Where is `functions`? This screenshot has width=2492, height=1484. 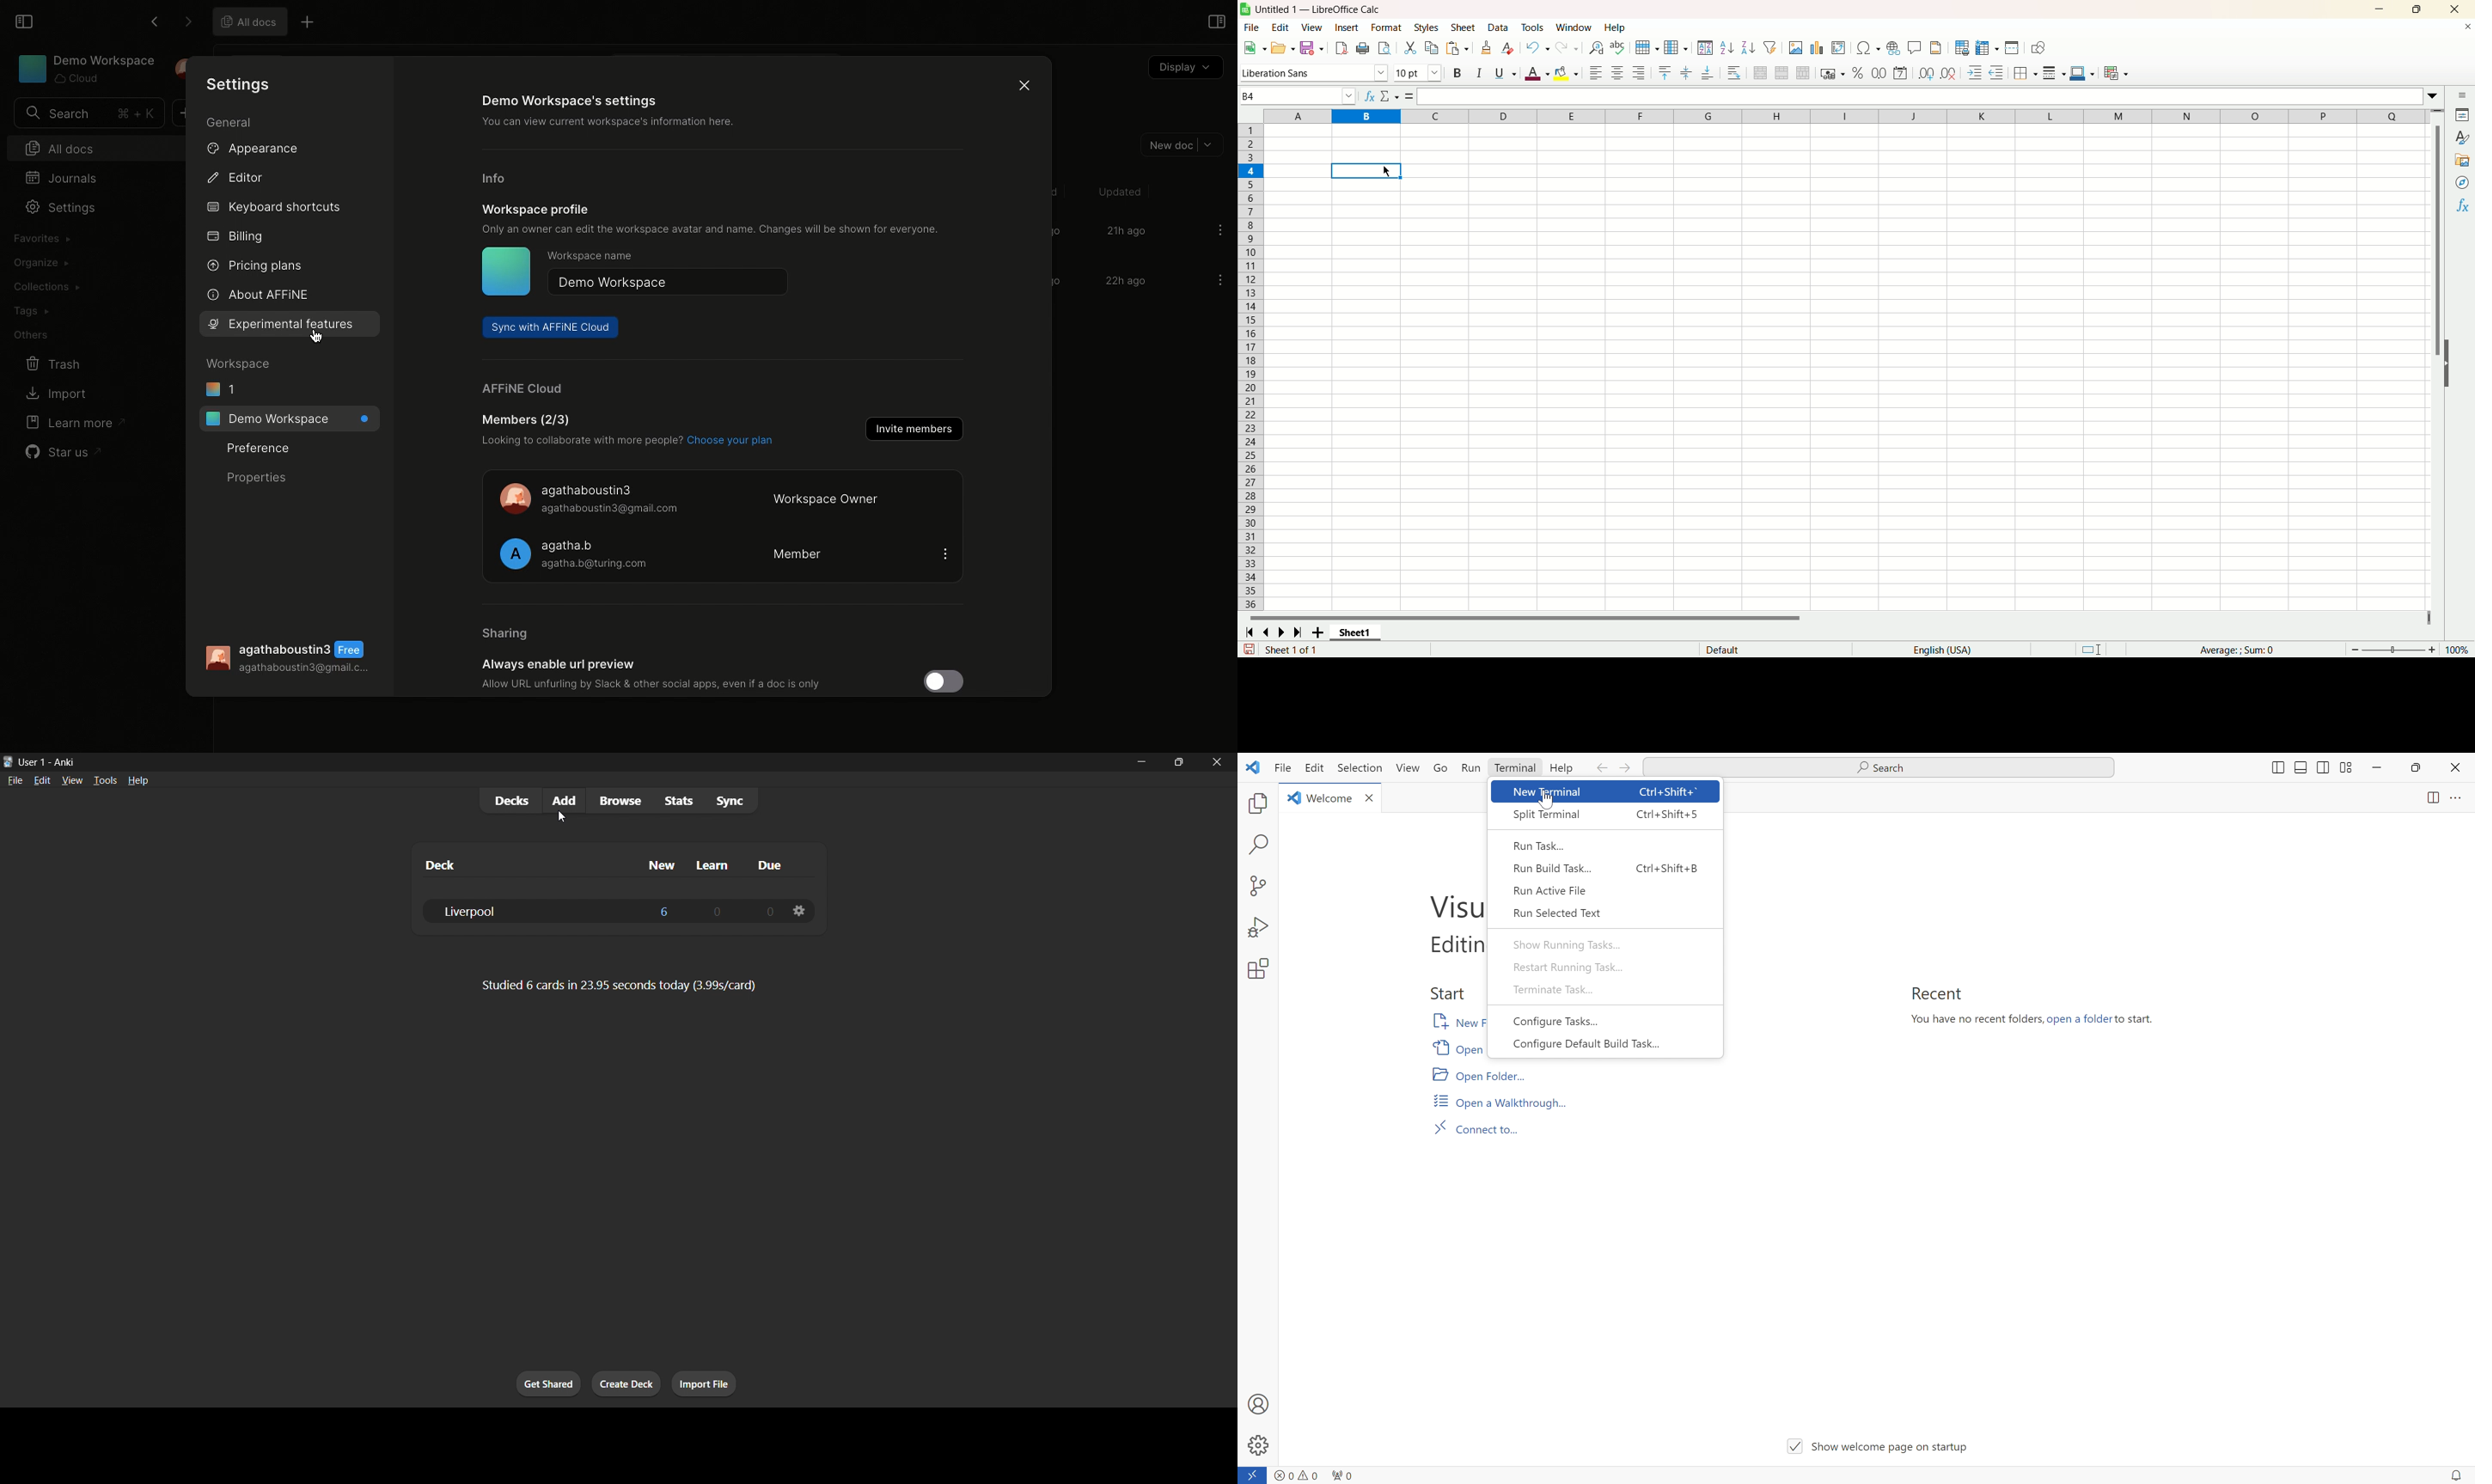 functions is located at coordinates (2464, 205).